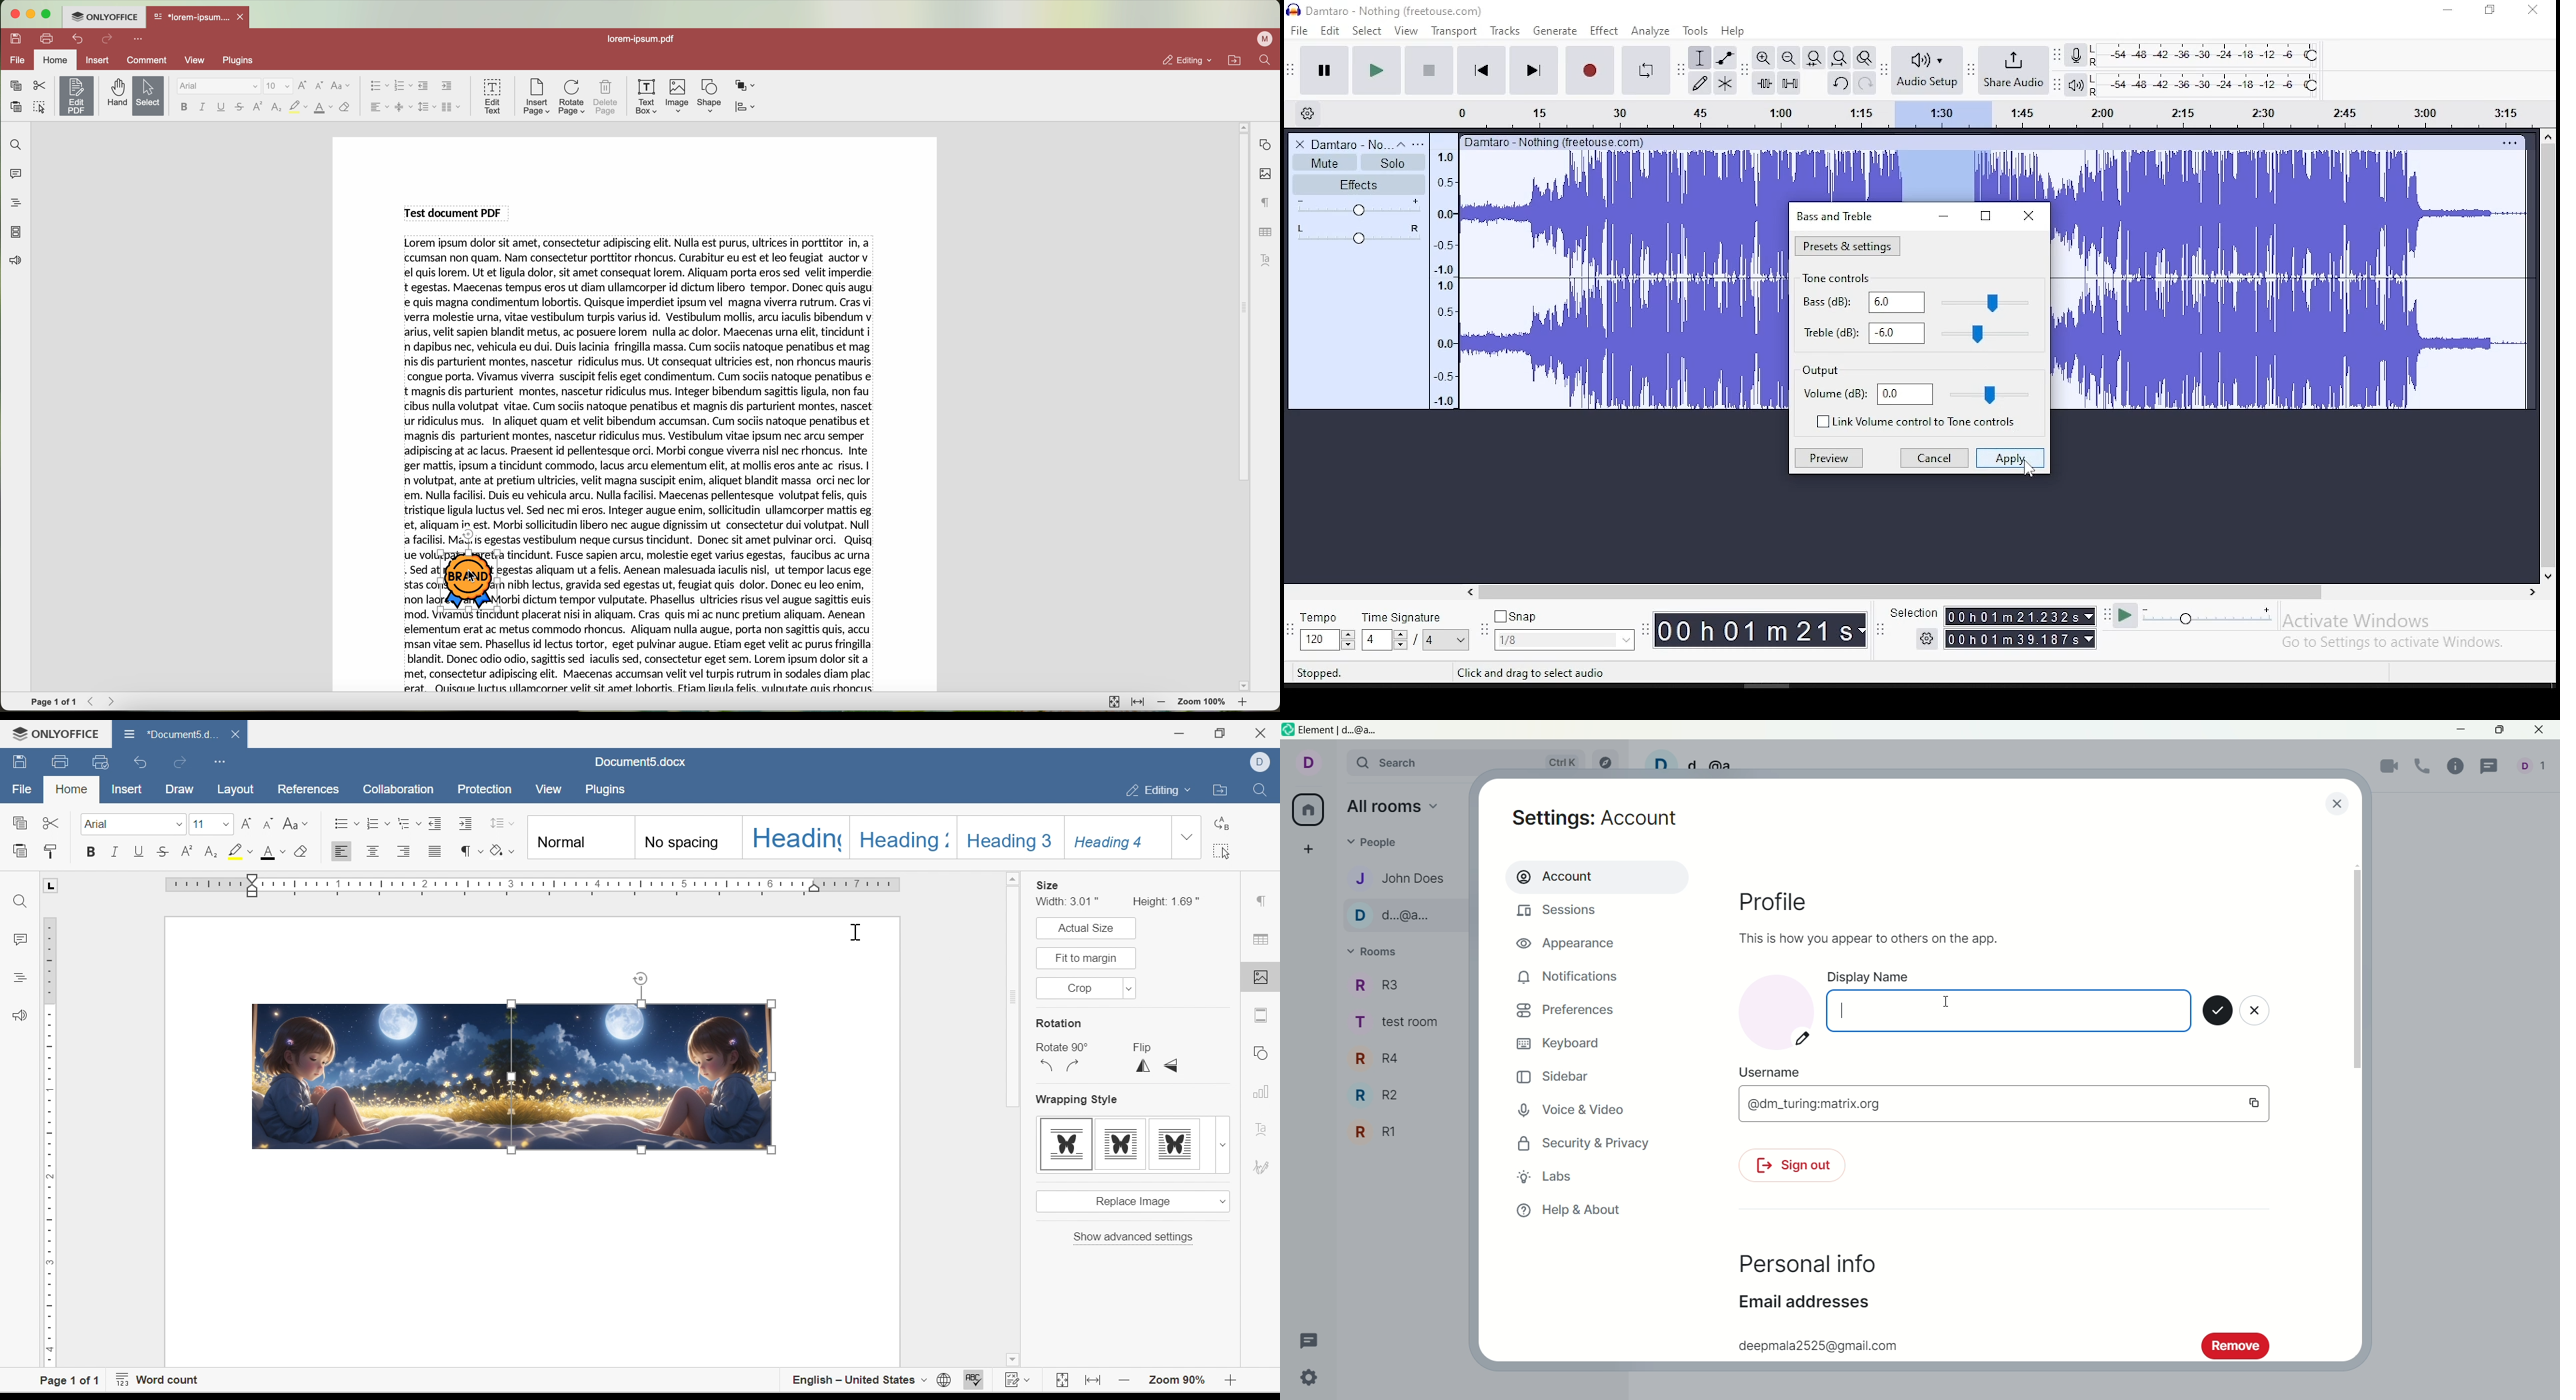  Describe the element at coordinates (1553, 31) in the screenshot. I see `generate` at that location.